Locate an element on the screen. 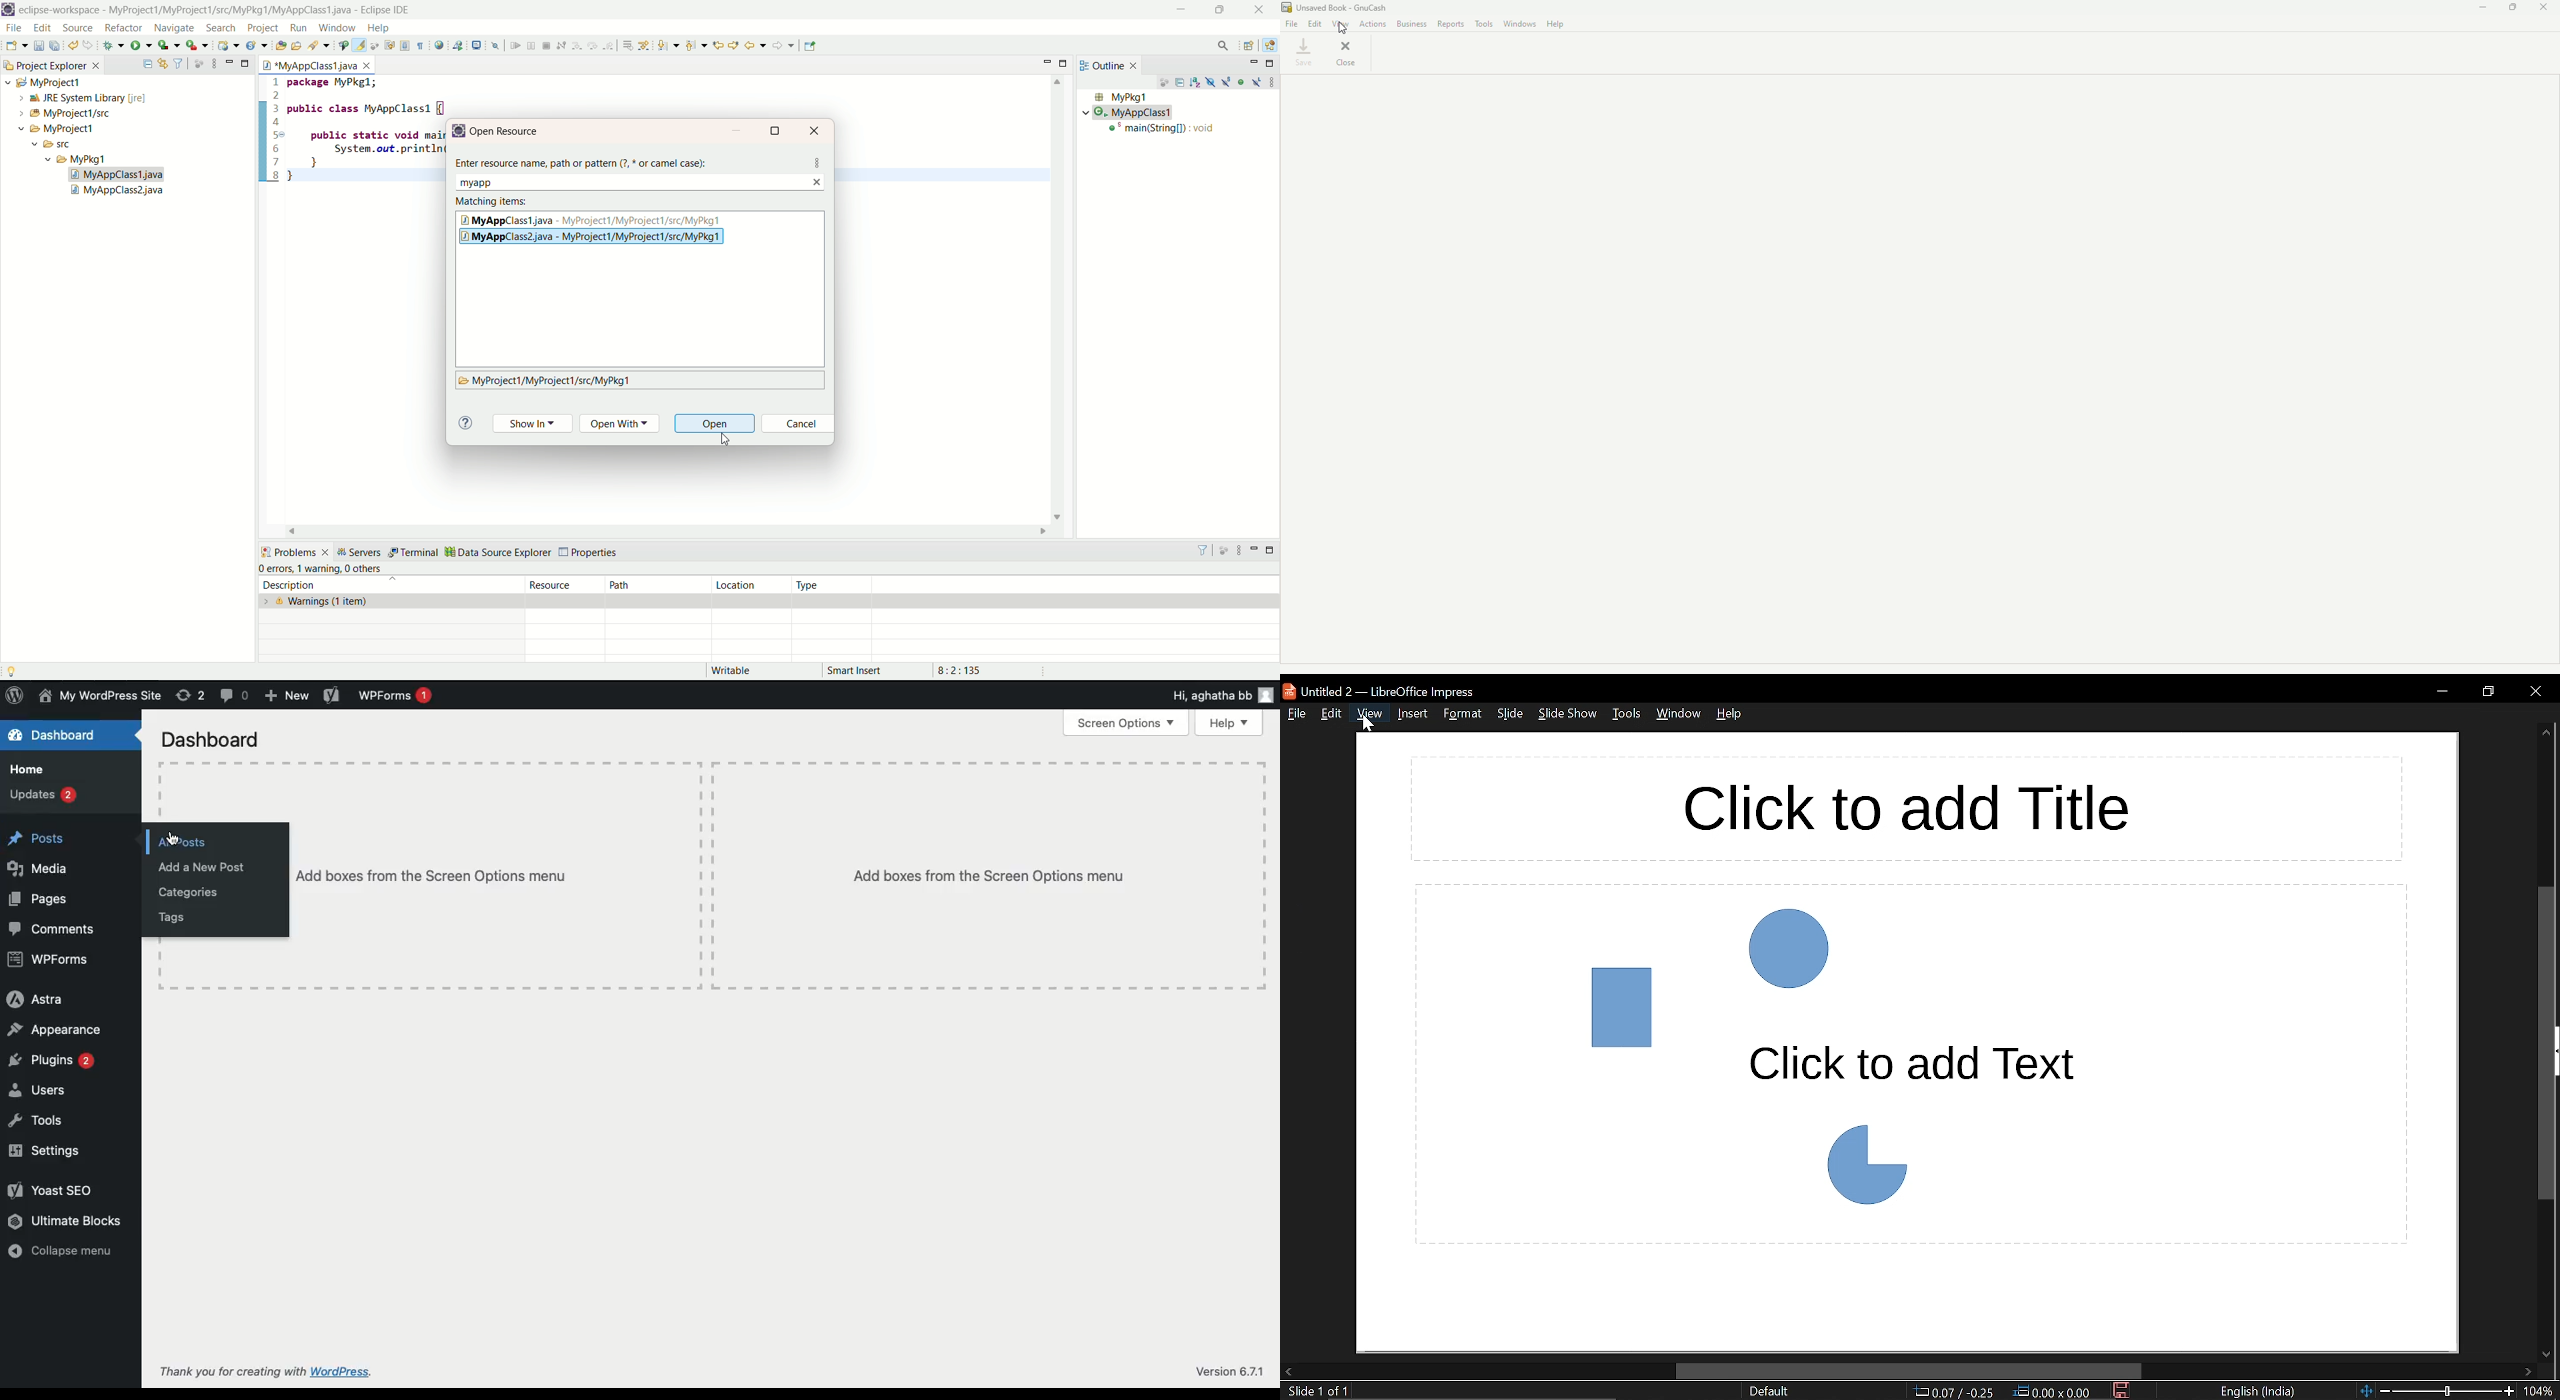 The height and width of the screenshot is (1400, 2576). navigate is located at coordinates (174, 26).